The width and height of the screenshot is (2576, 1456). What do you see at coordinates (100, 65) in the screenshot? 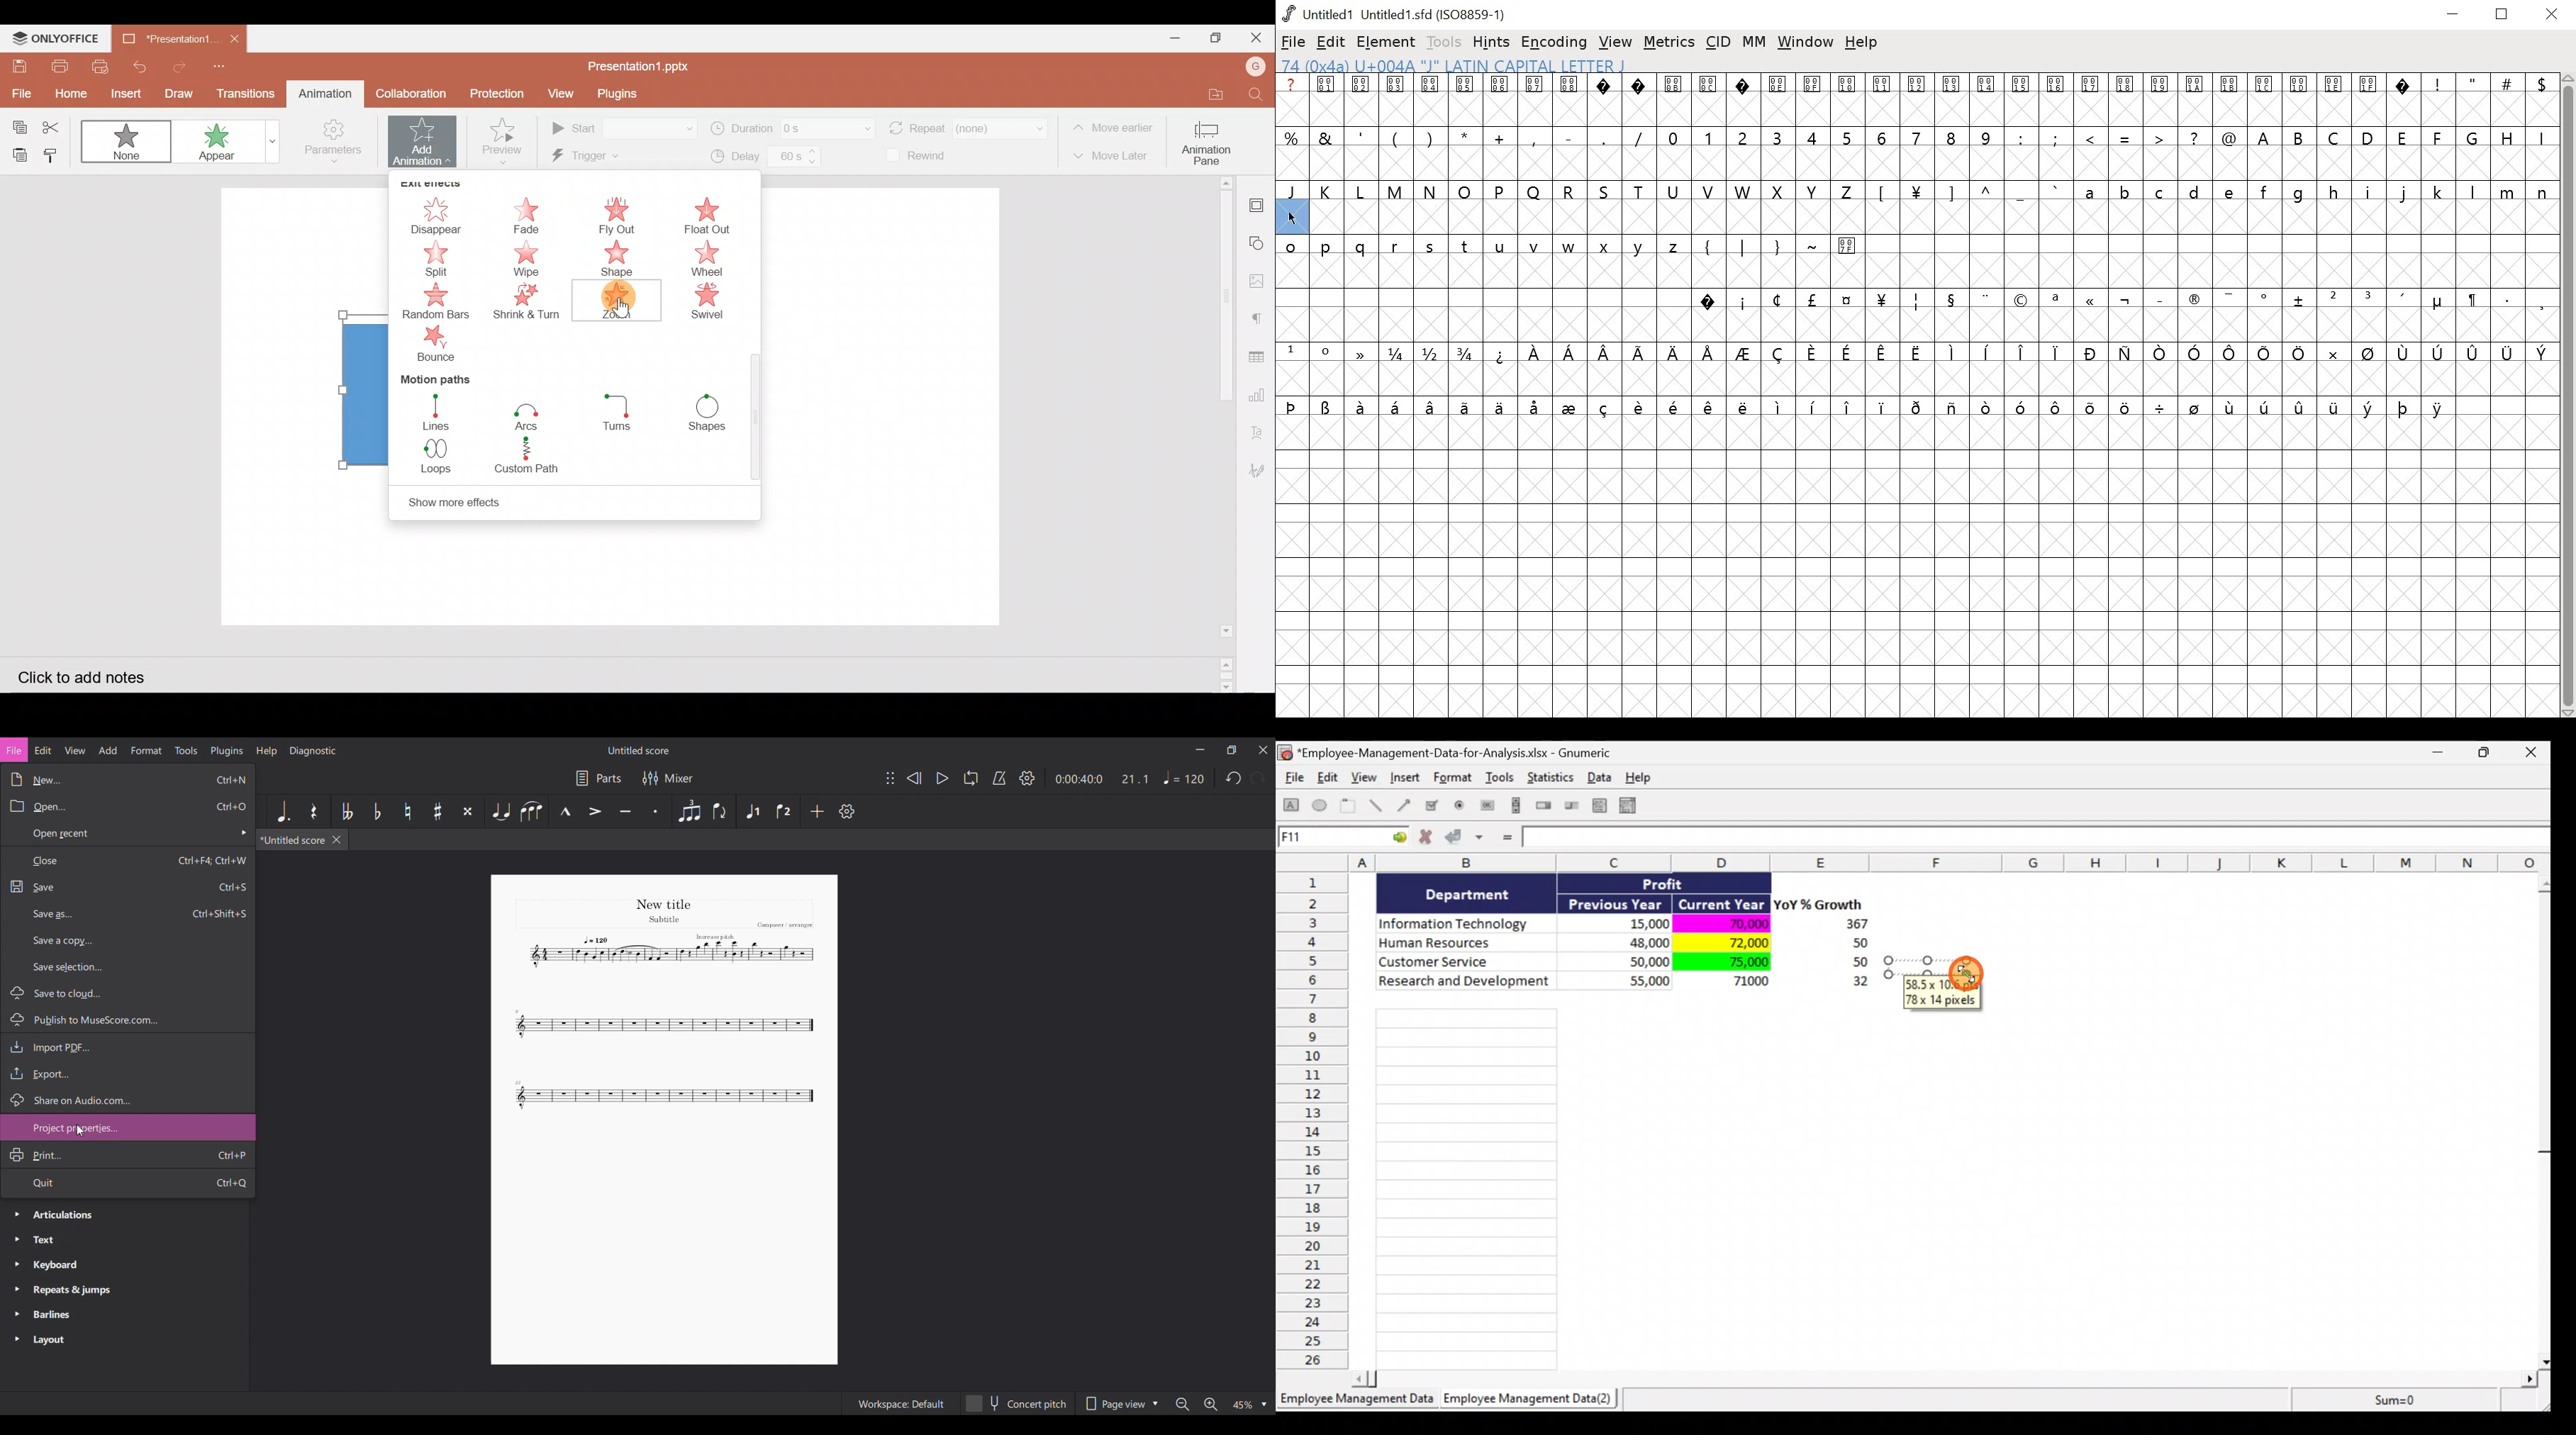
I see `Quick print` at bounding box center [100, 65].